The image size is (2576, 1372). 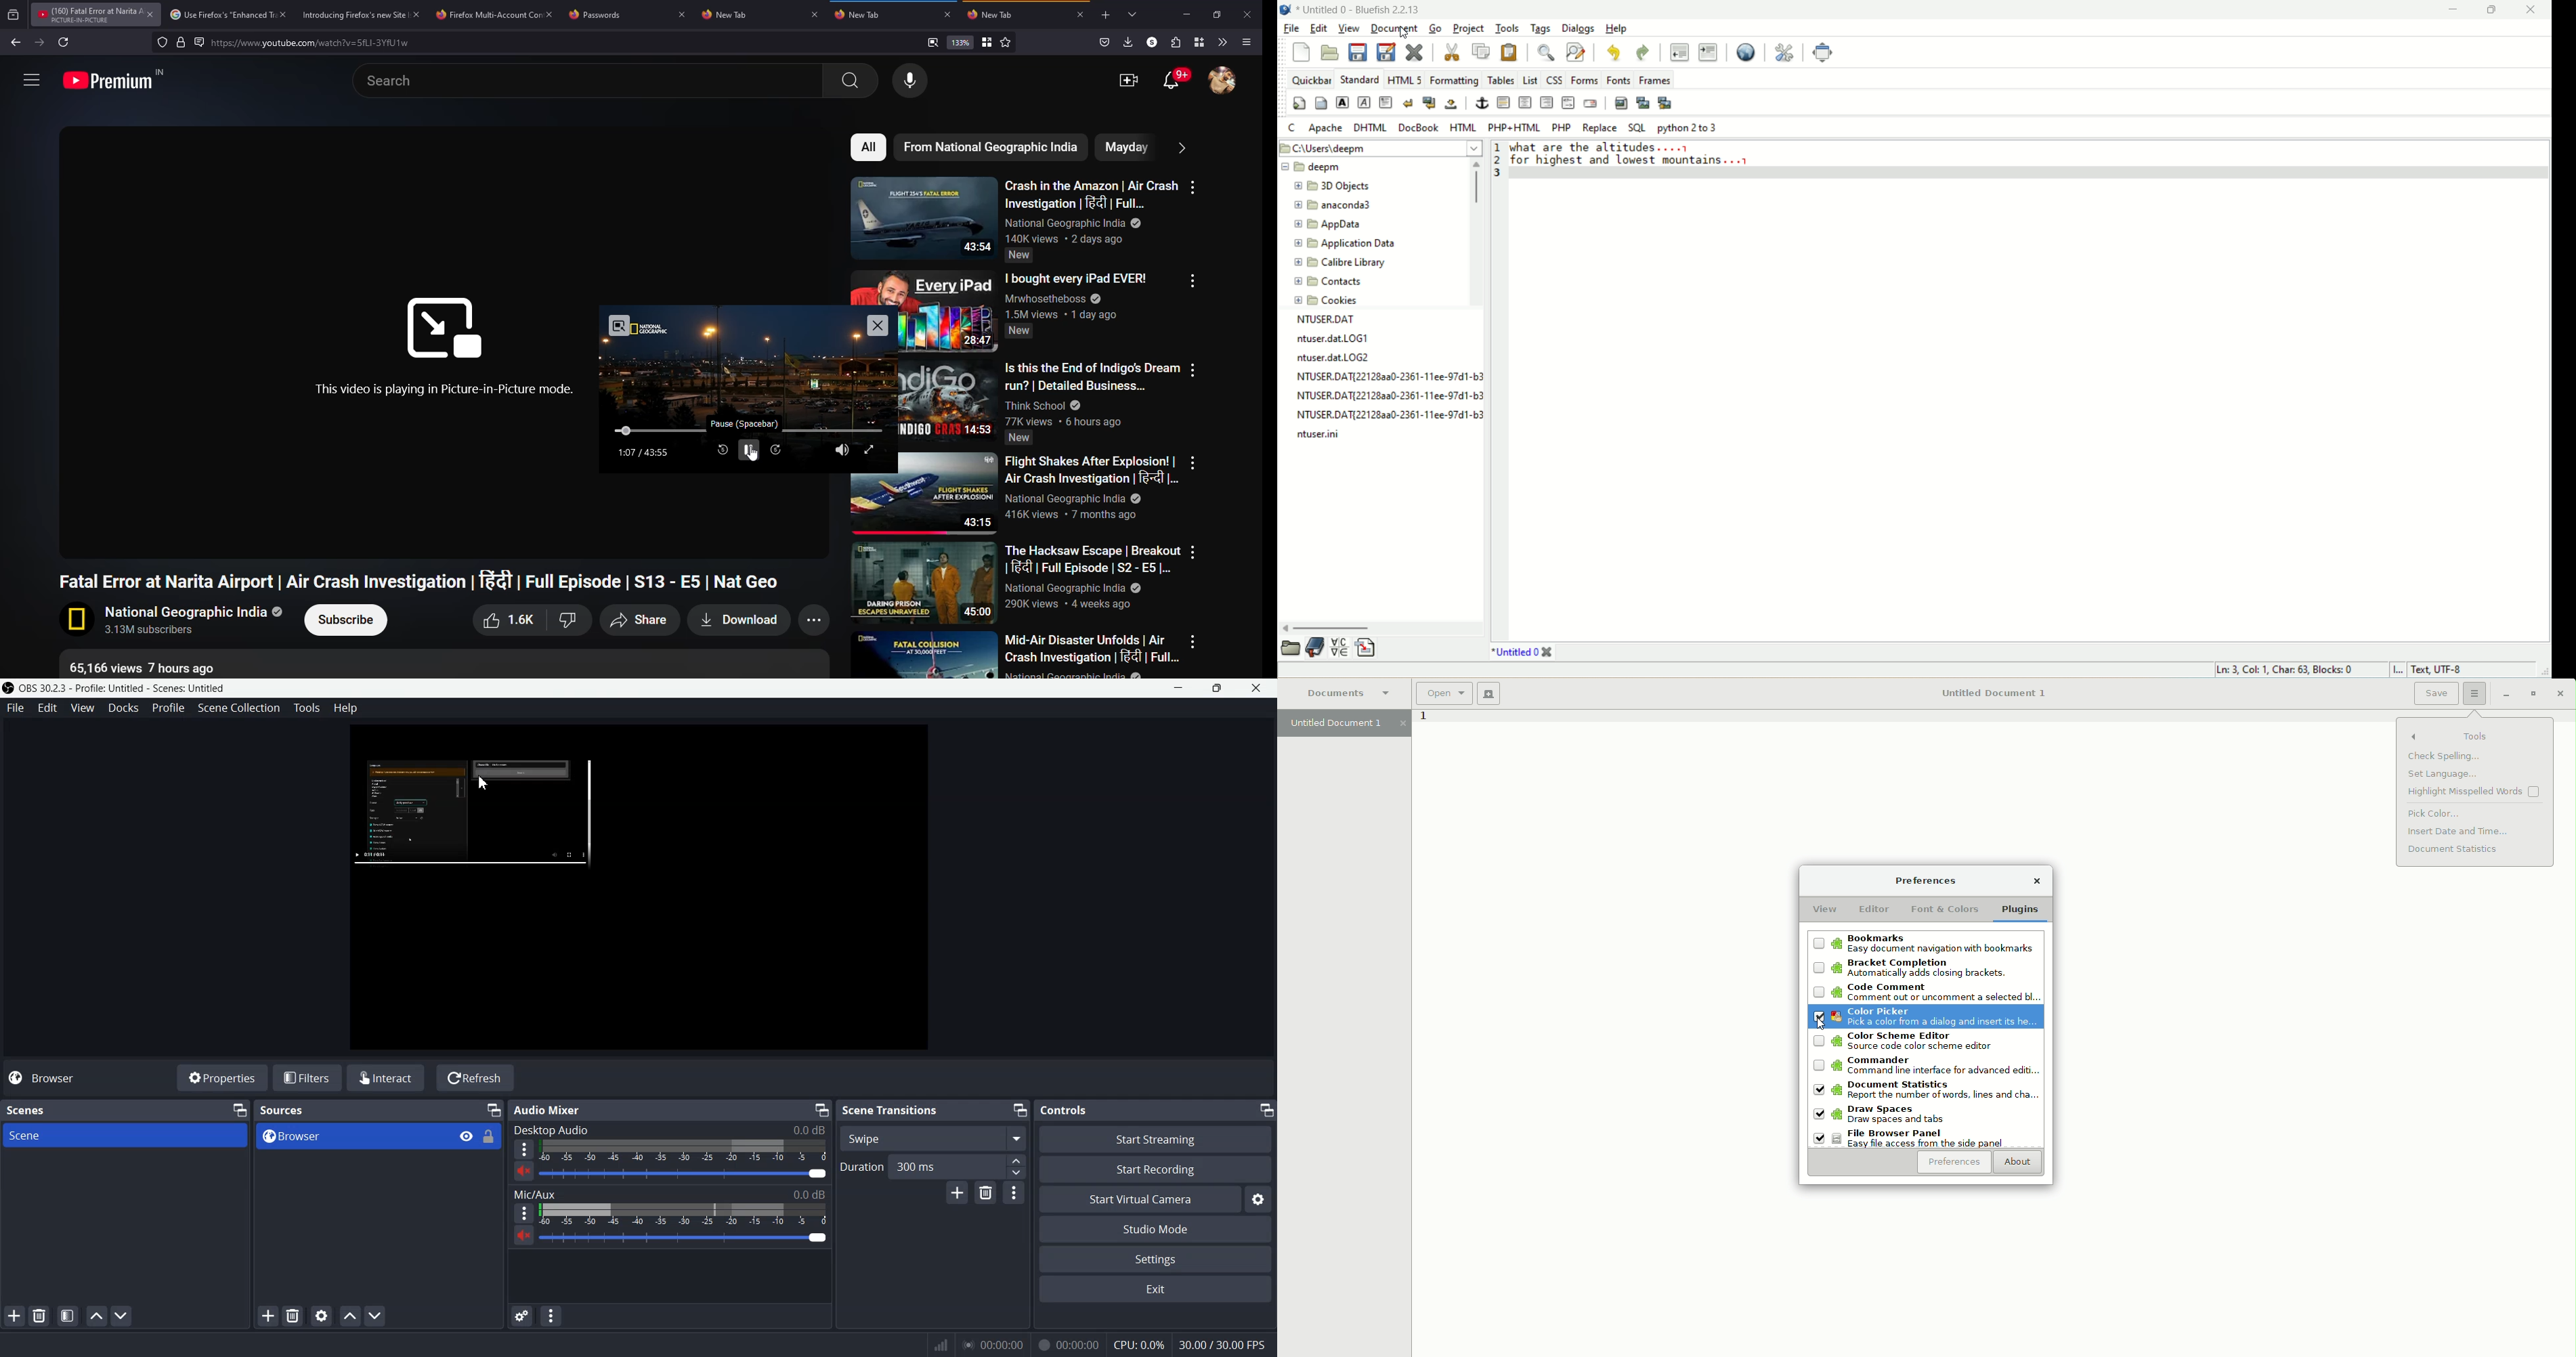 I want to click on horizontal rule, so click(x=1504, y=103).